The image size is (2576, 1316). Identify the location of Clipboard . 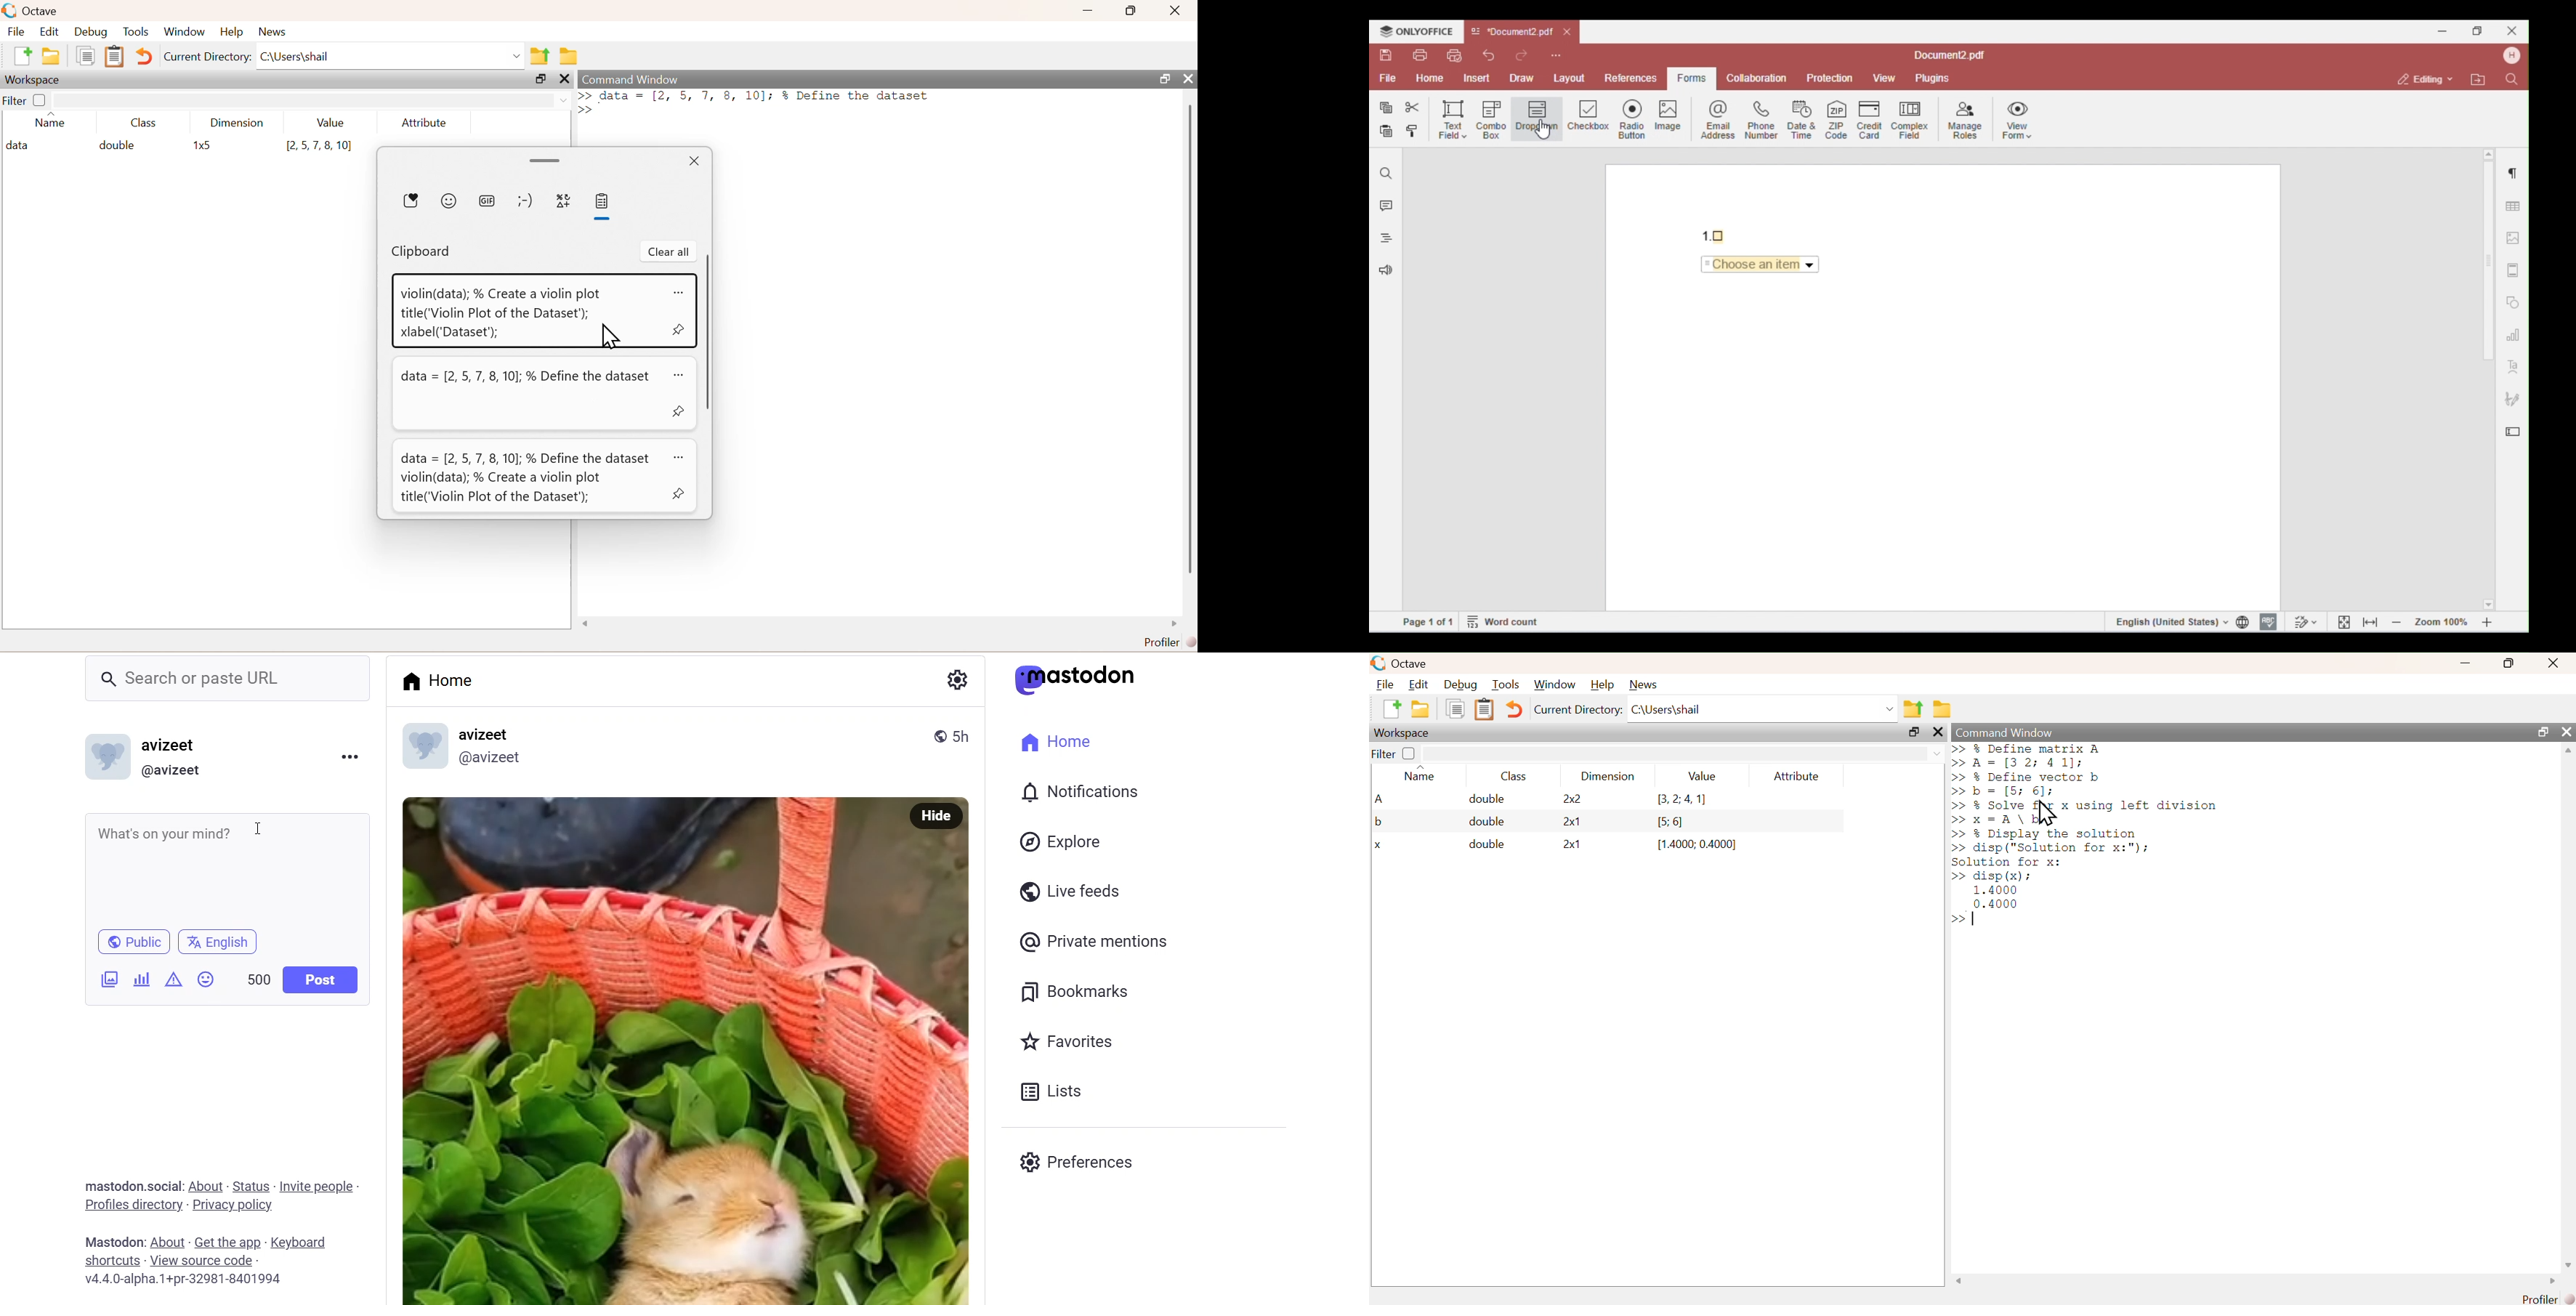
(602, 201).